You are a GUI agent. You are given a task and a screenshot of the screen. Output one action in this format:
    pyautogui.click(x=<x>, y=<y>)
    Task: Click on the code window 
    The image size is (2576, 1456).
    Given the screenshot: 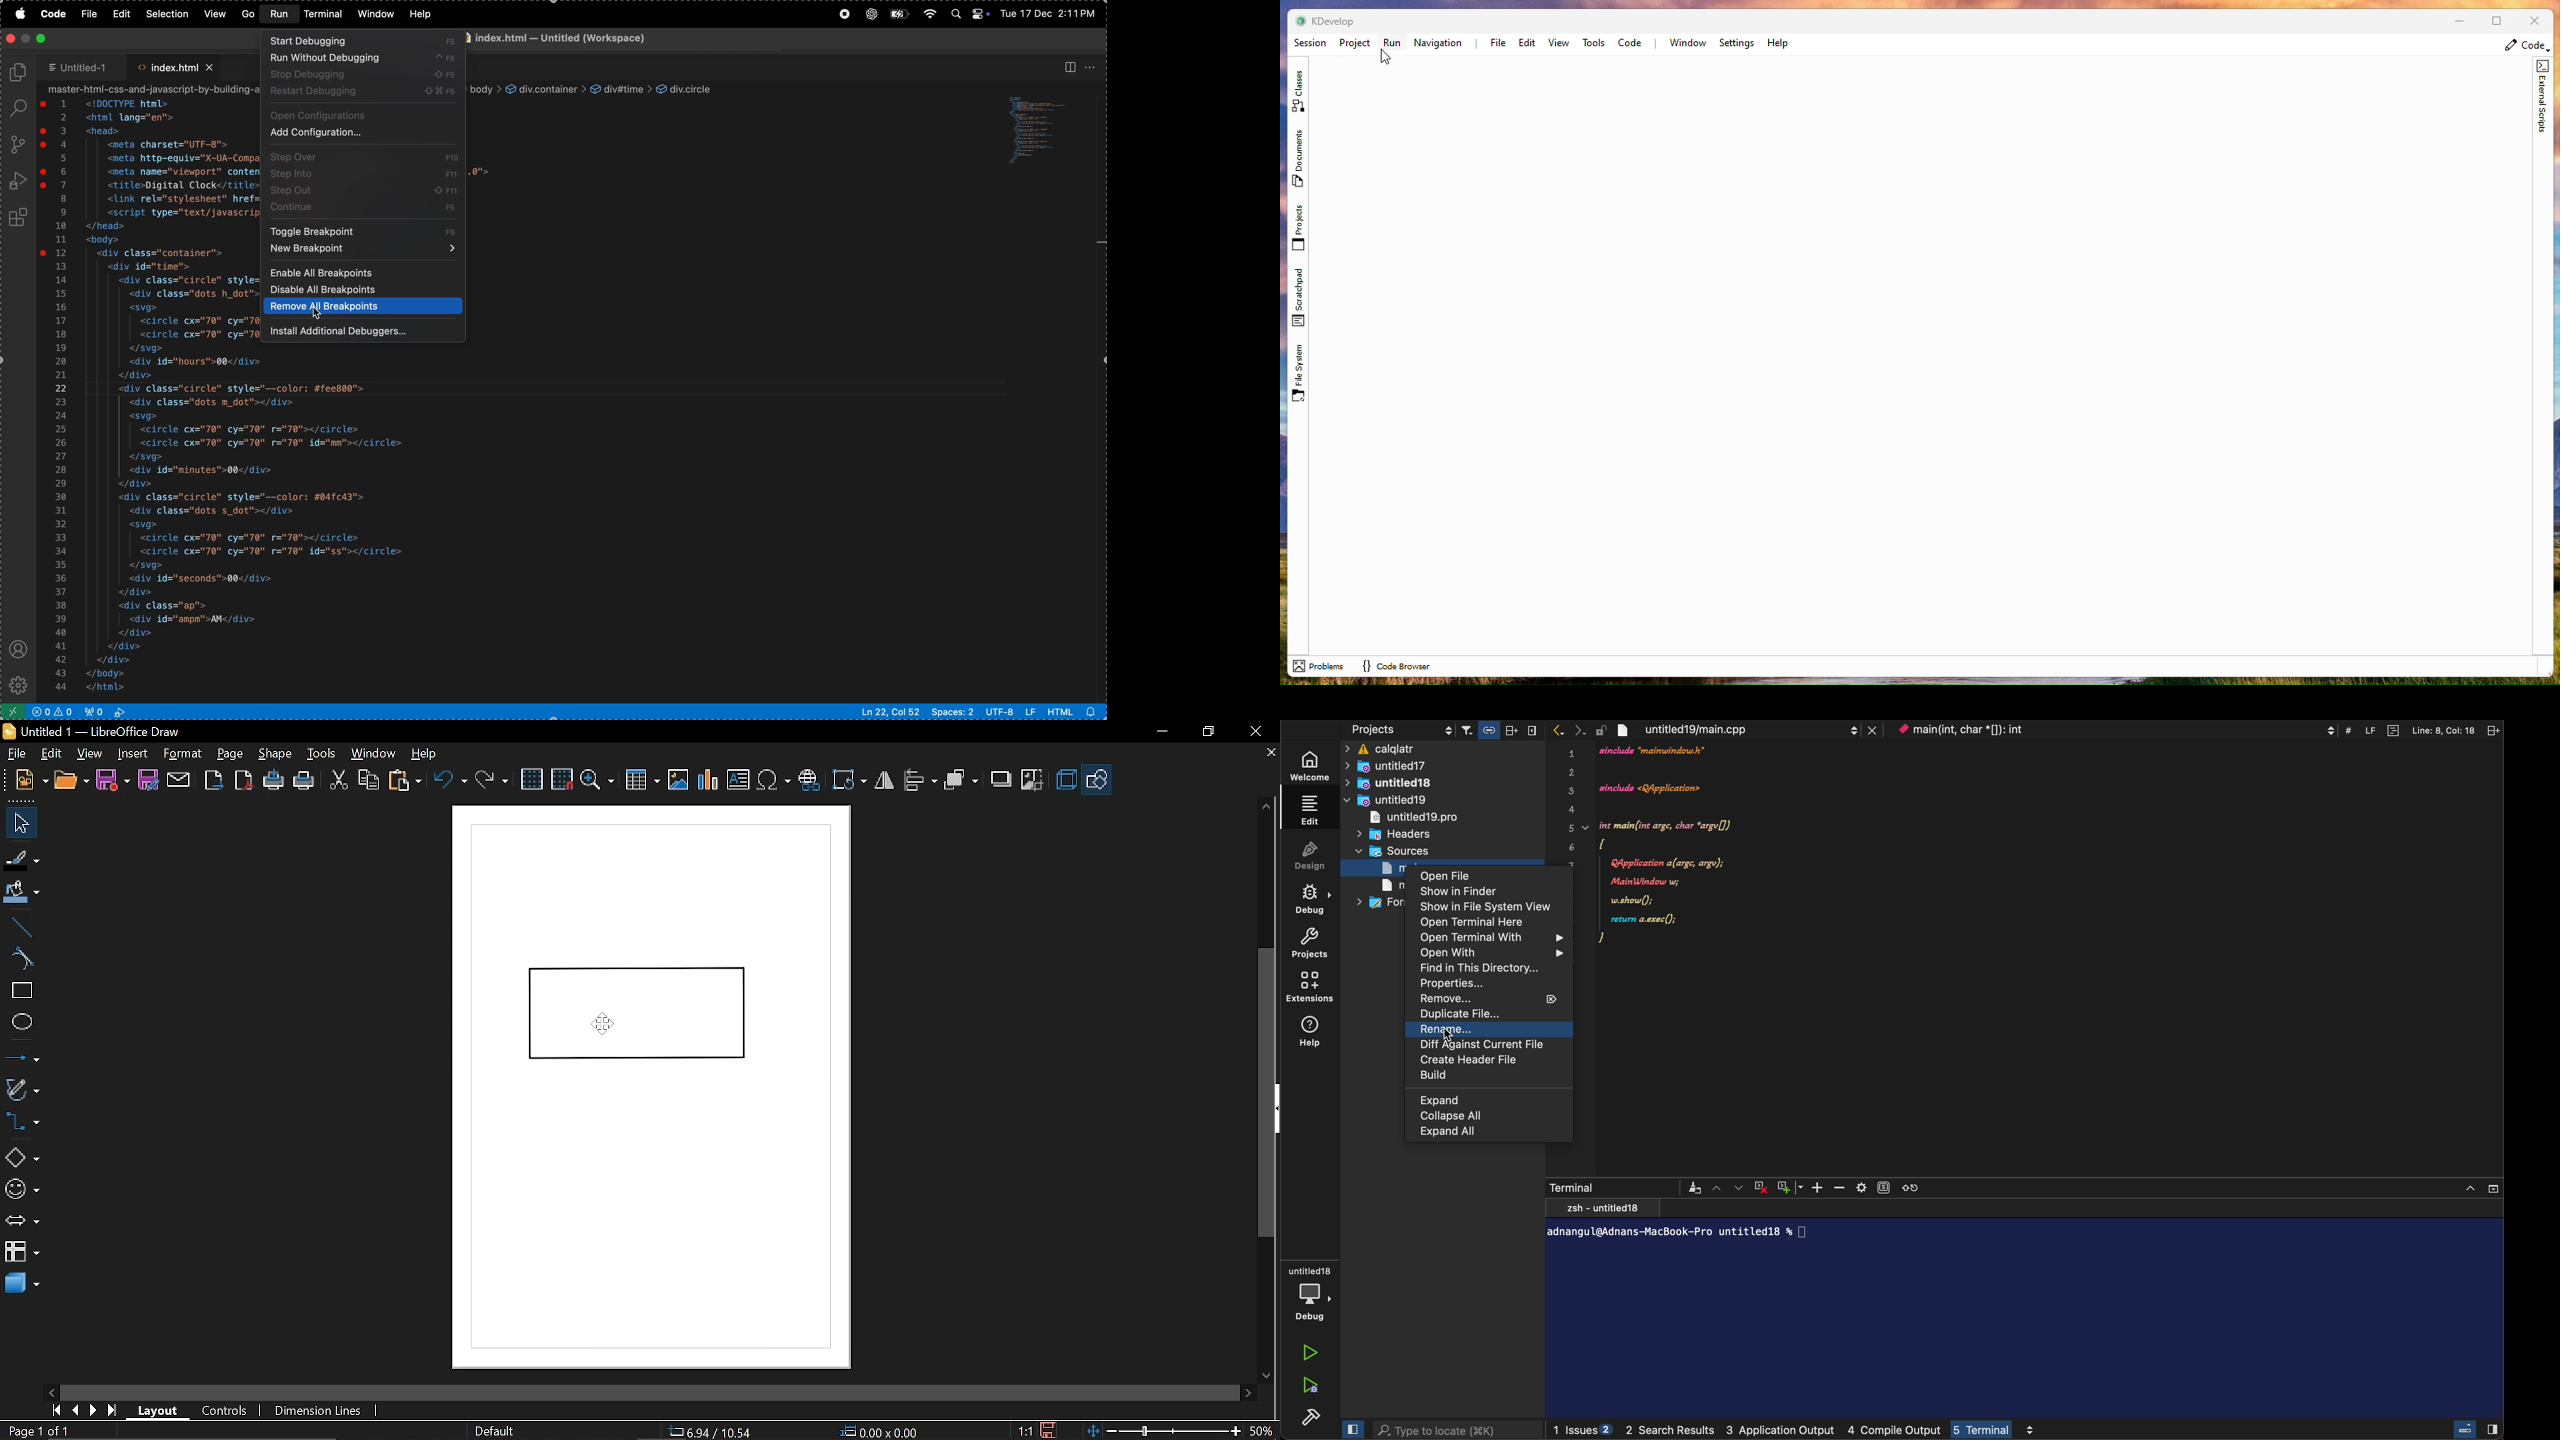 What is the action you would take?
    pyautogui.click(x=1045, y=129)
    